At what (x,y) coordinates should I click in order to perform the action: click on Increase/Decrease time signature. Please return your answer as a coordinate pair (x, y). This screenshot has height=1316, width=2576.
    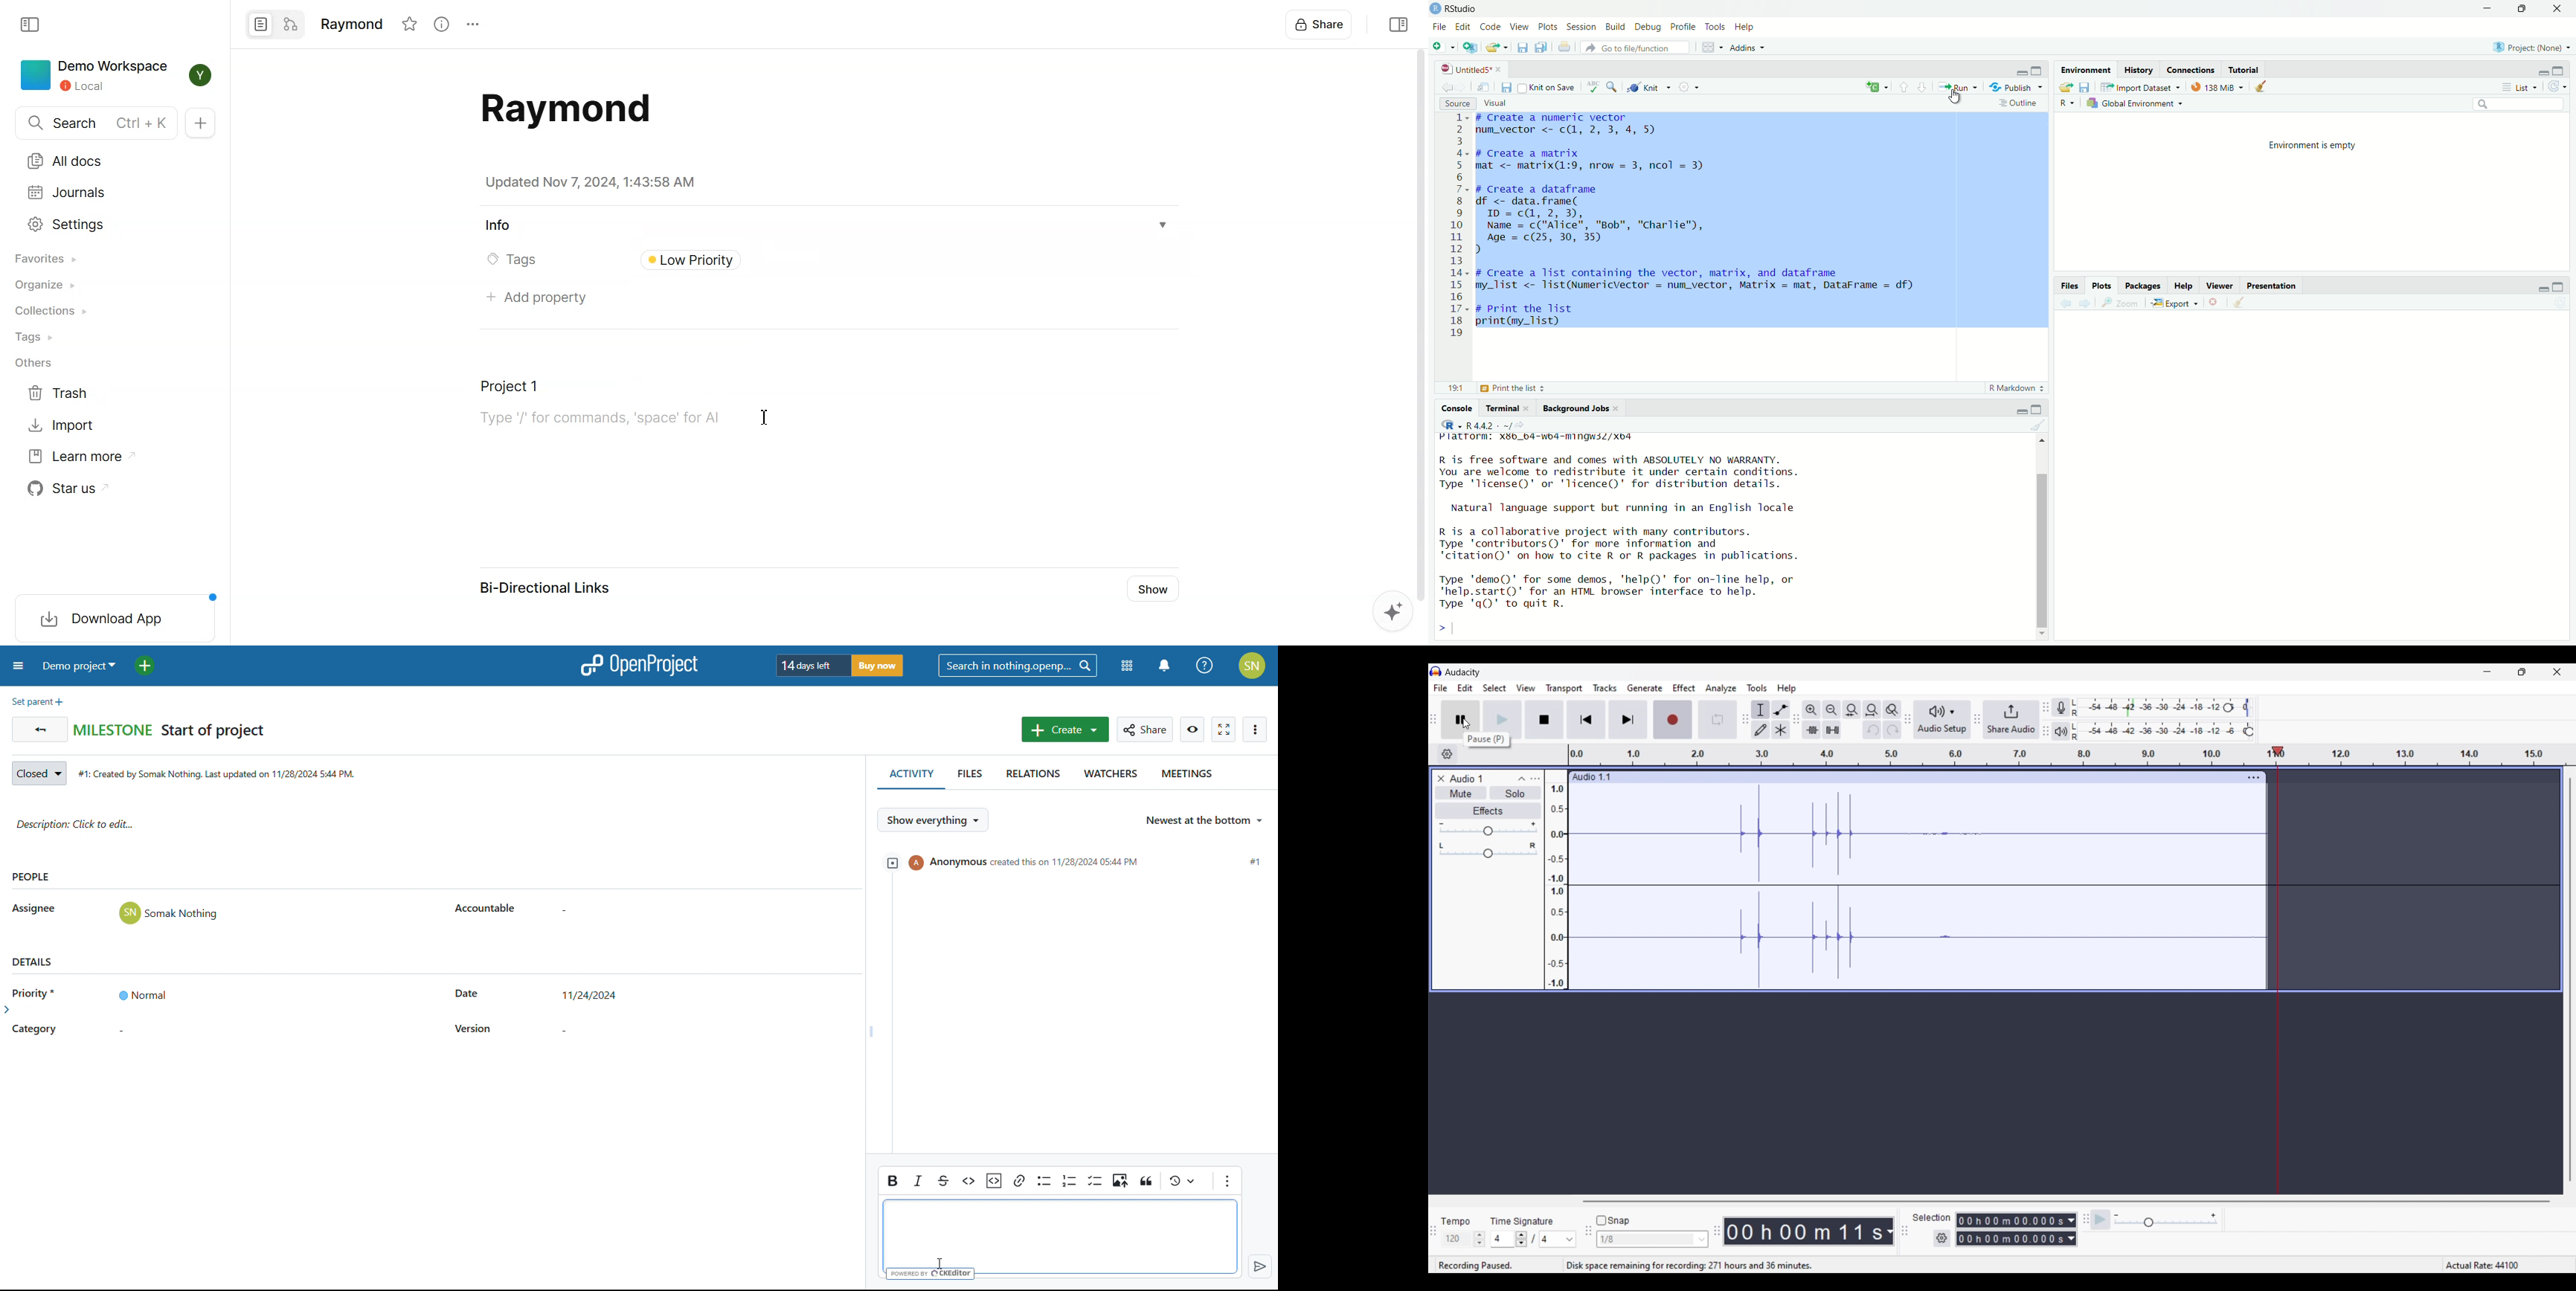
    Looking at the image, I should click on (1521, 1240).